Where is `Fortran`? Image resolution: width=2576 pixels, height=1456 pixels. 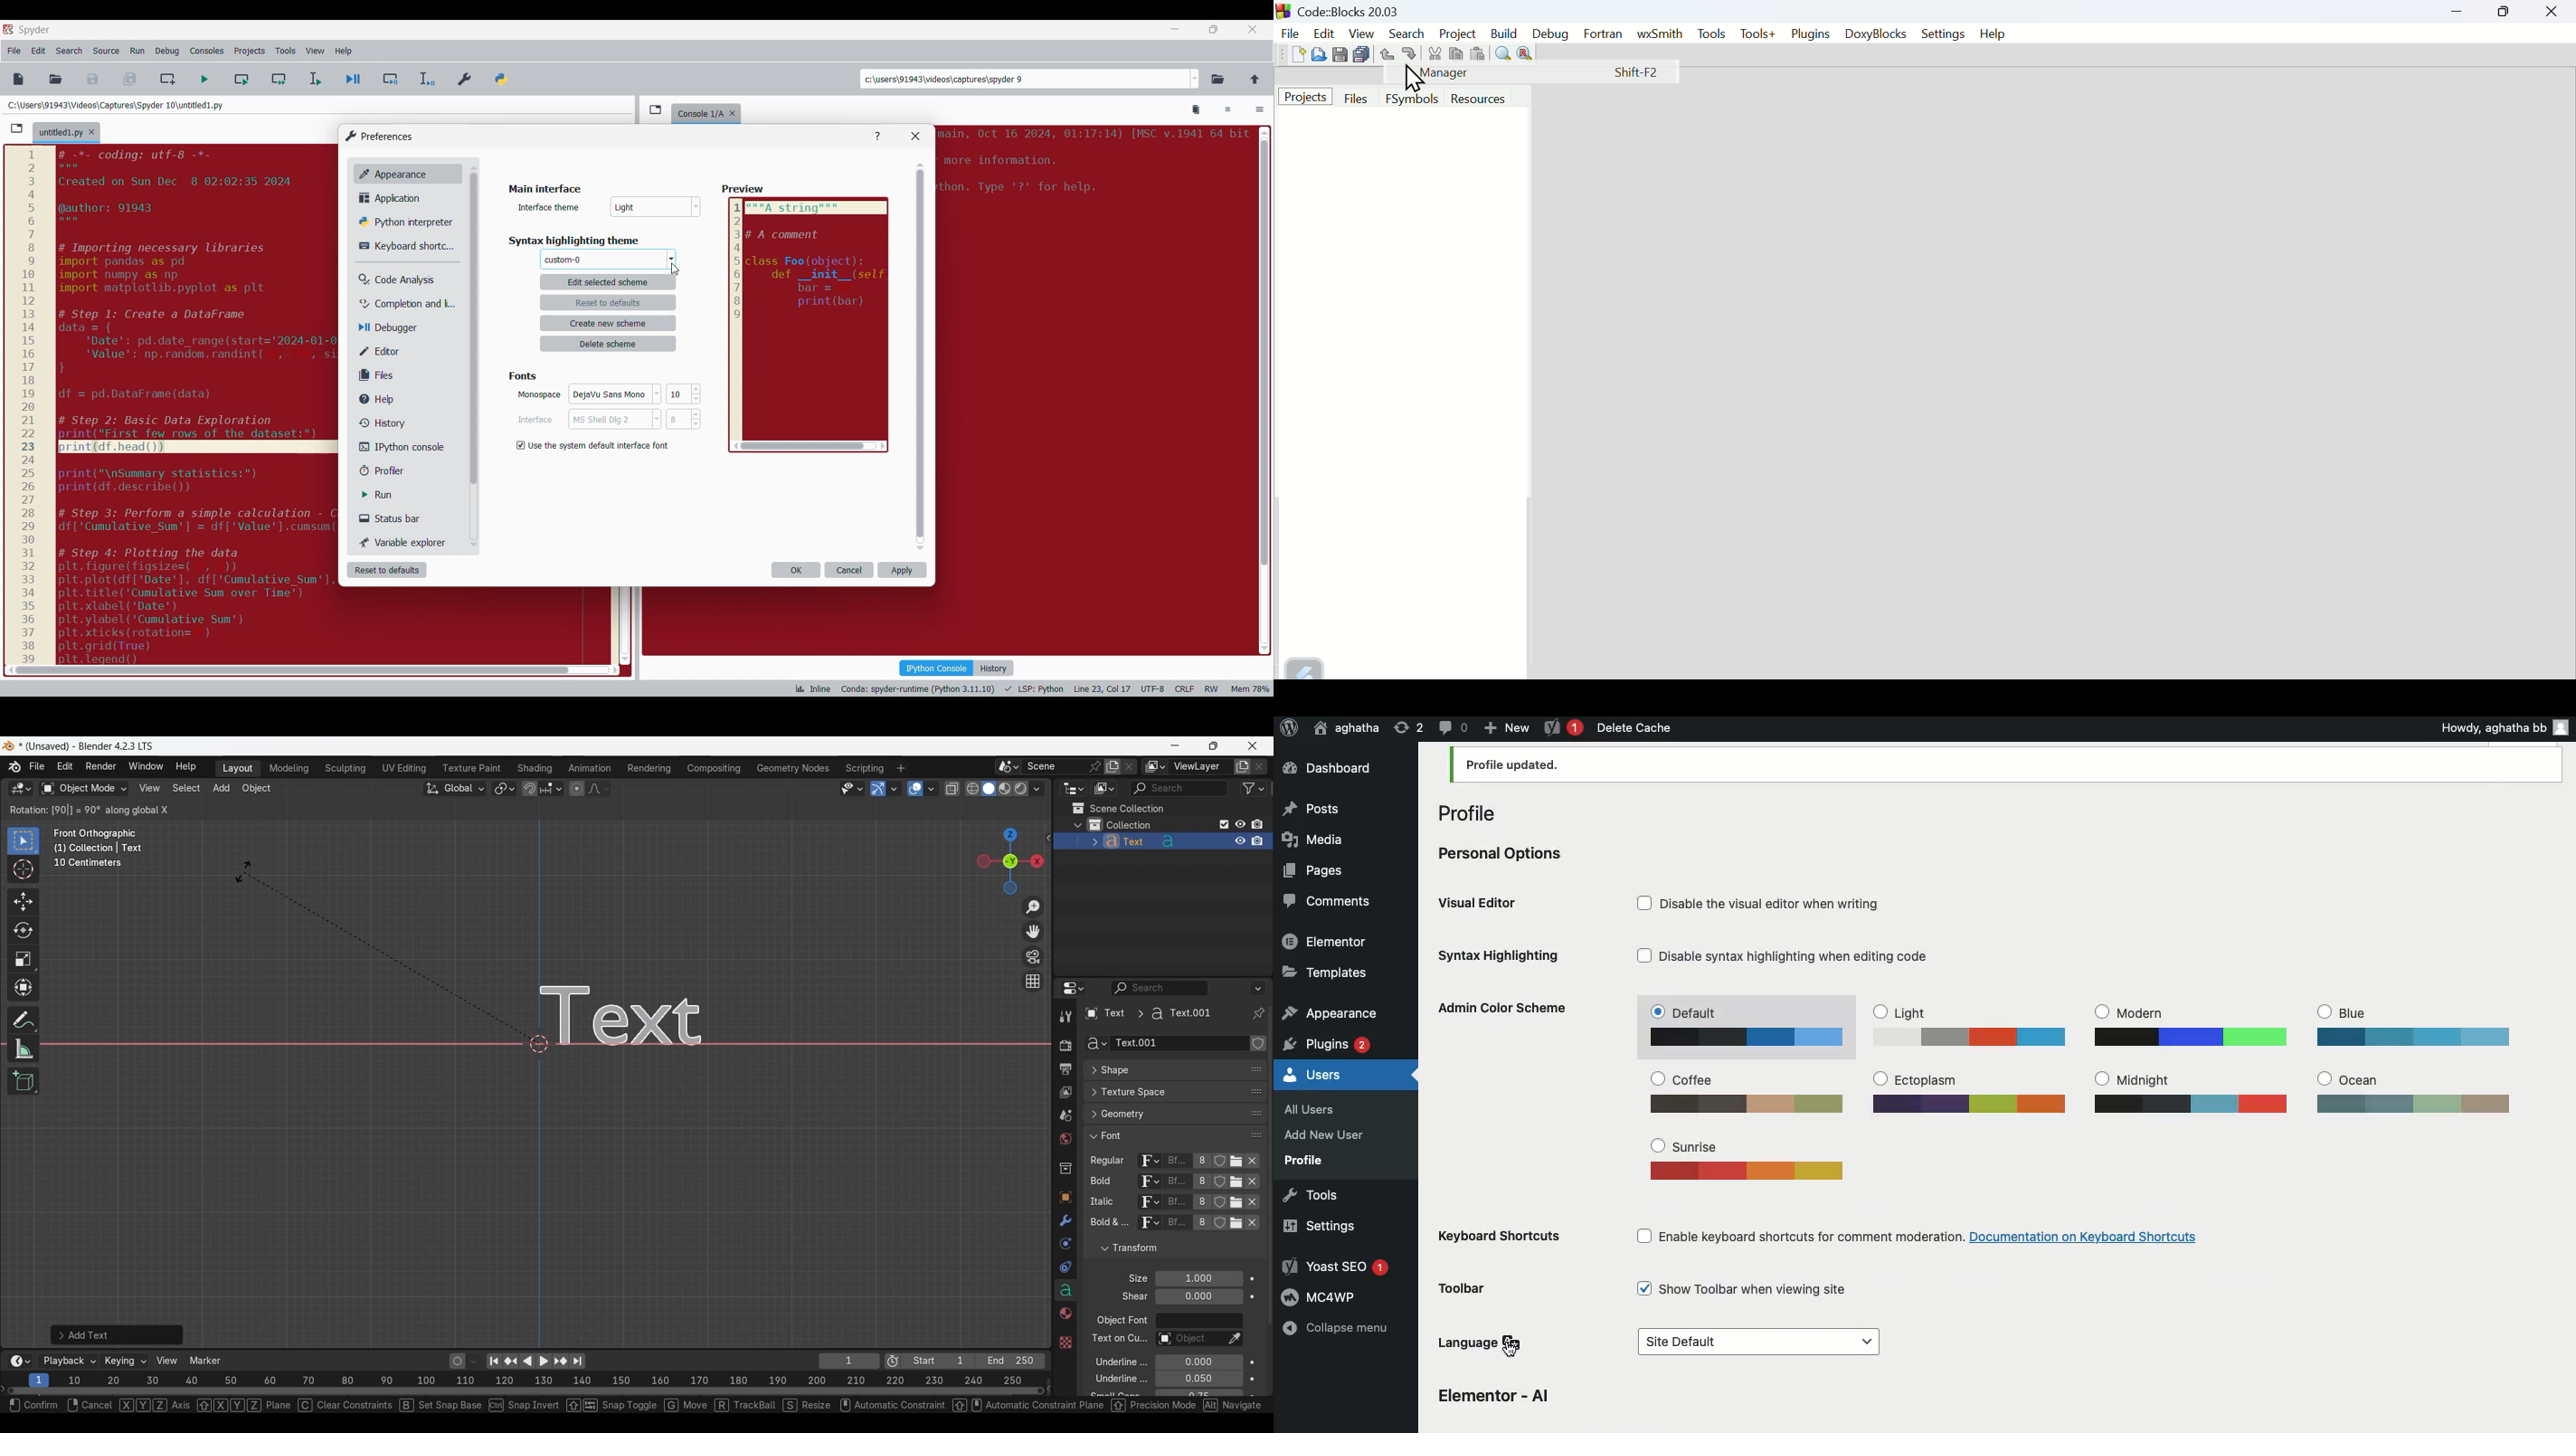
Fortran is located at coordinates (1603, 35).